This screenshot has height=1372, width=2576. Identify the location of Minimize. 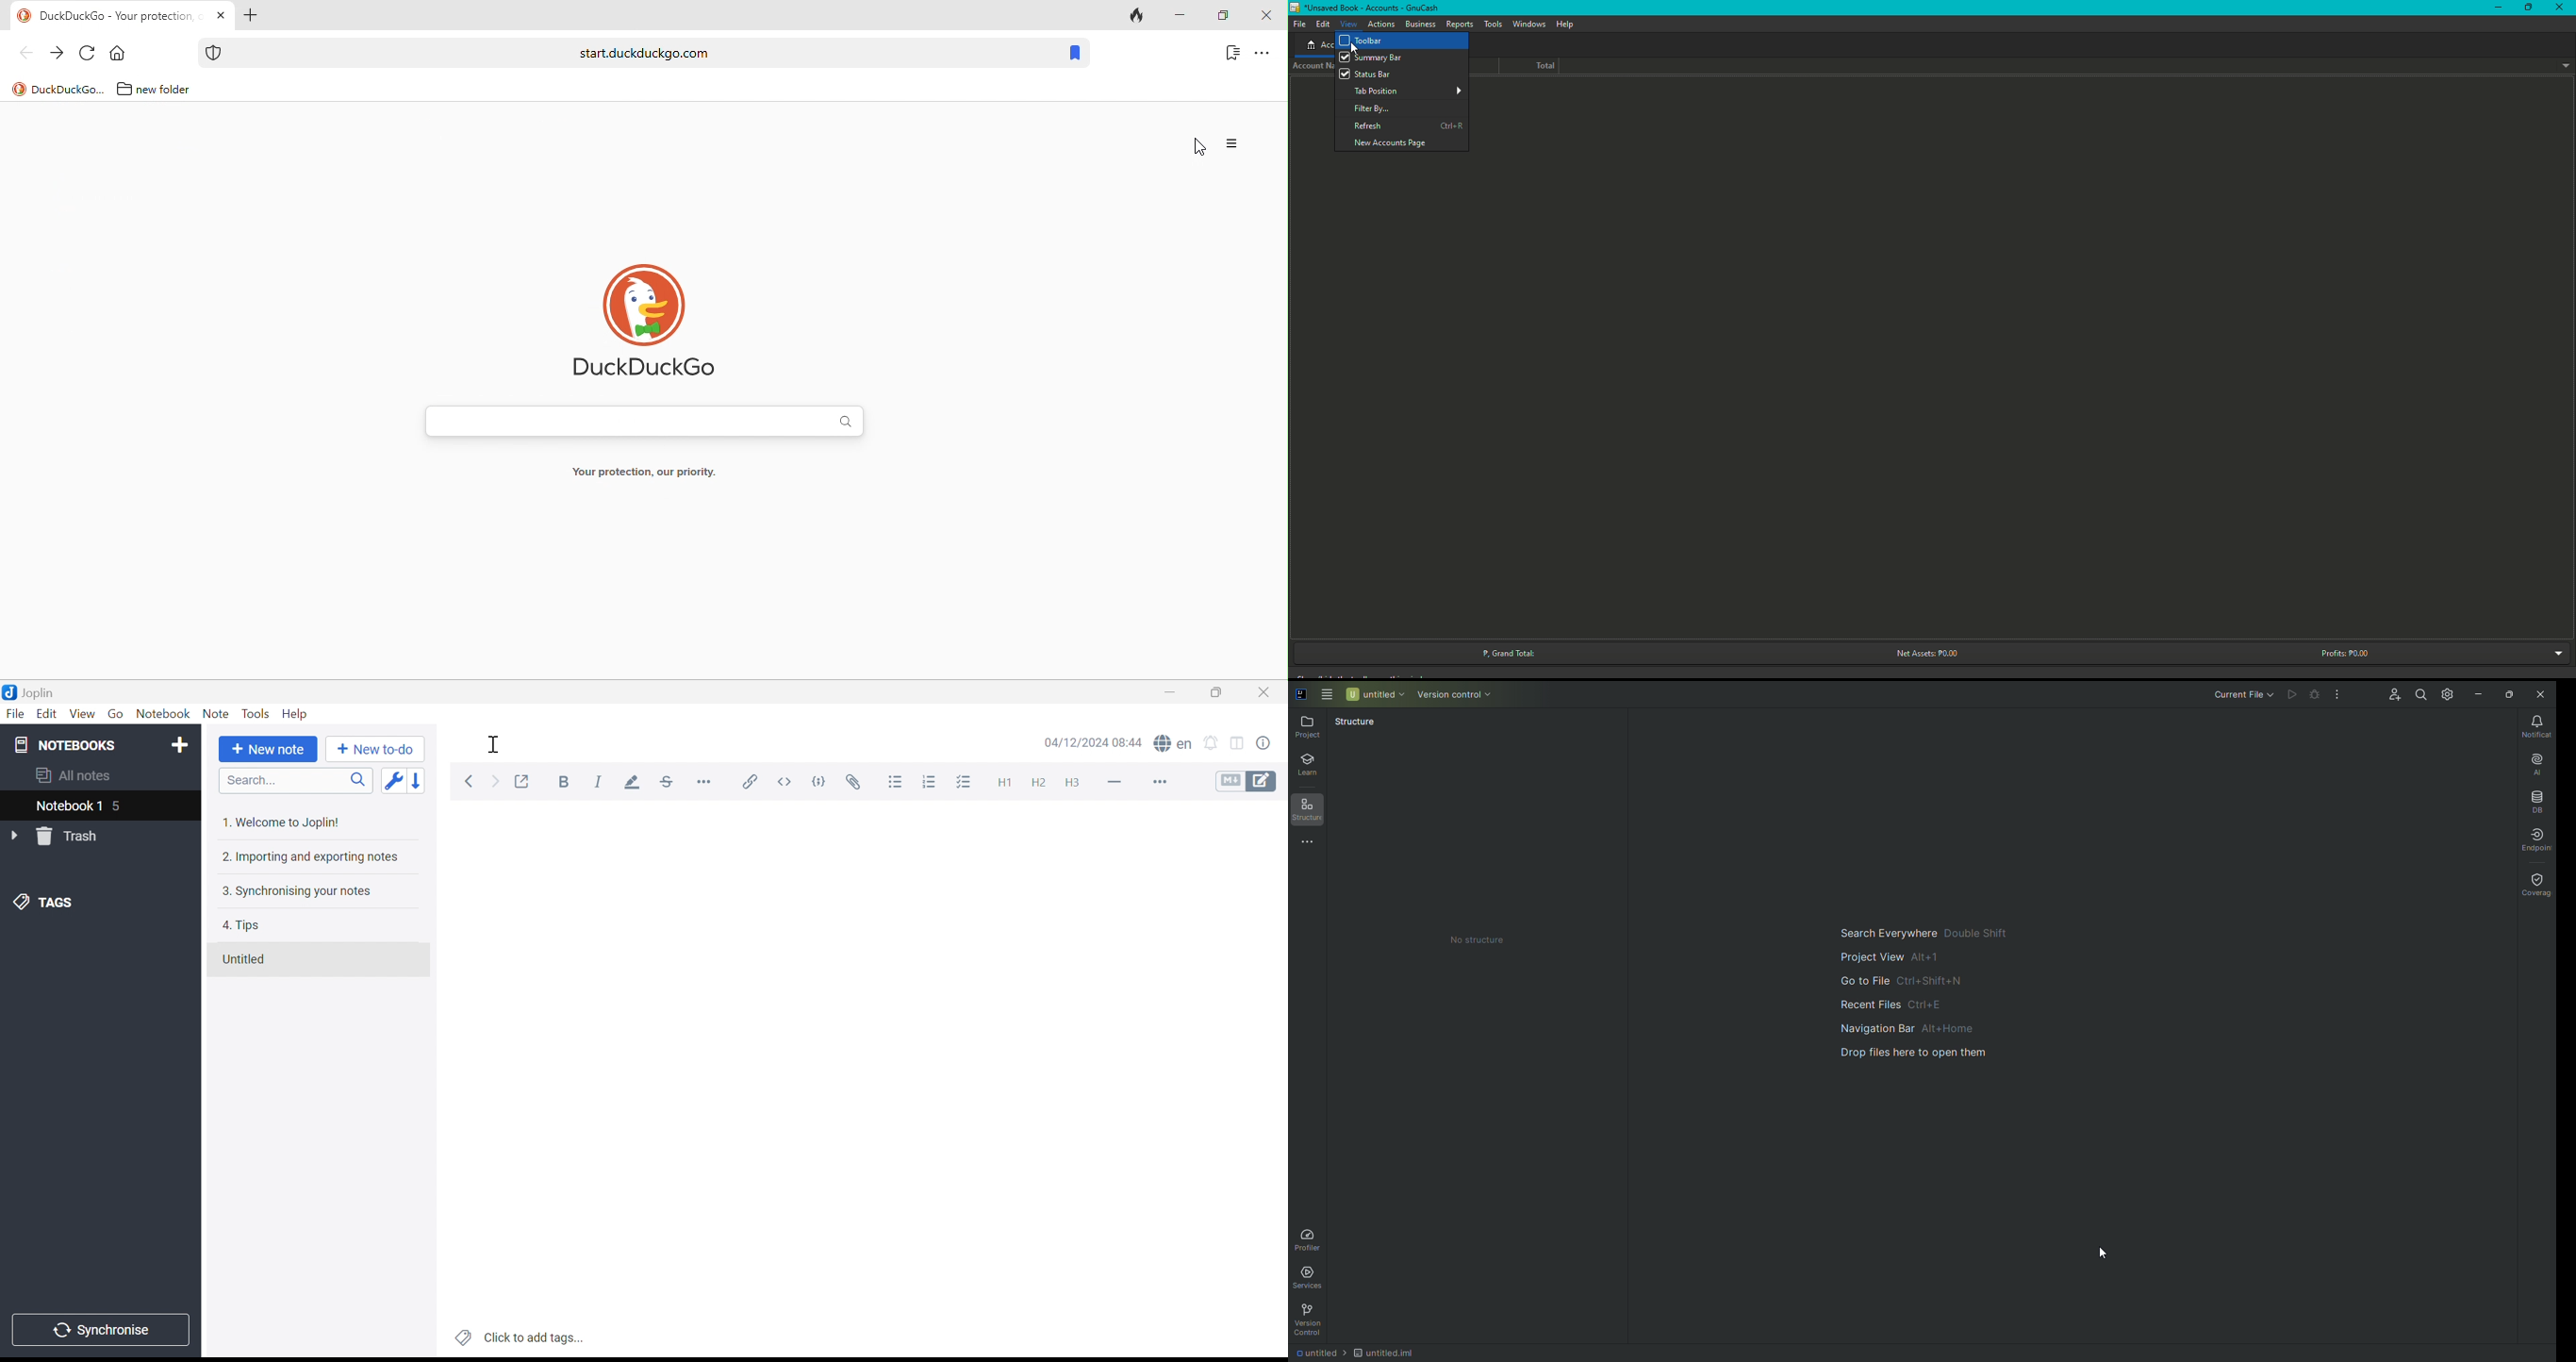
(2495, 8).